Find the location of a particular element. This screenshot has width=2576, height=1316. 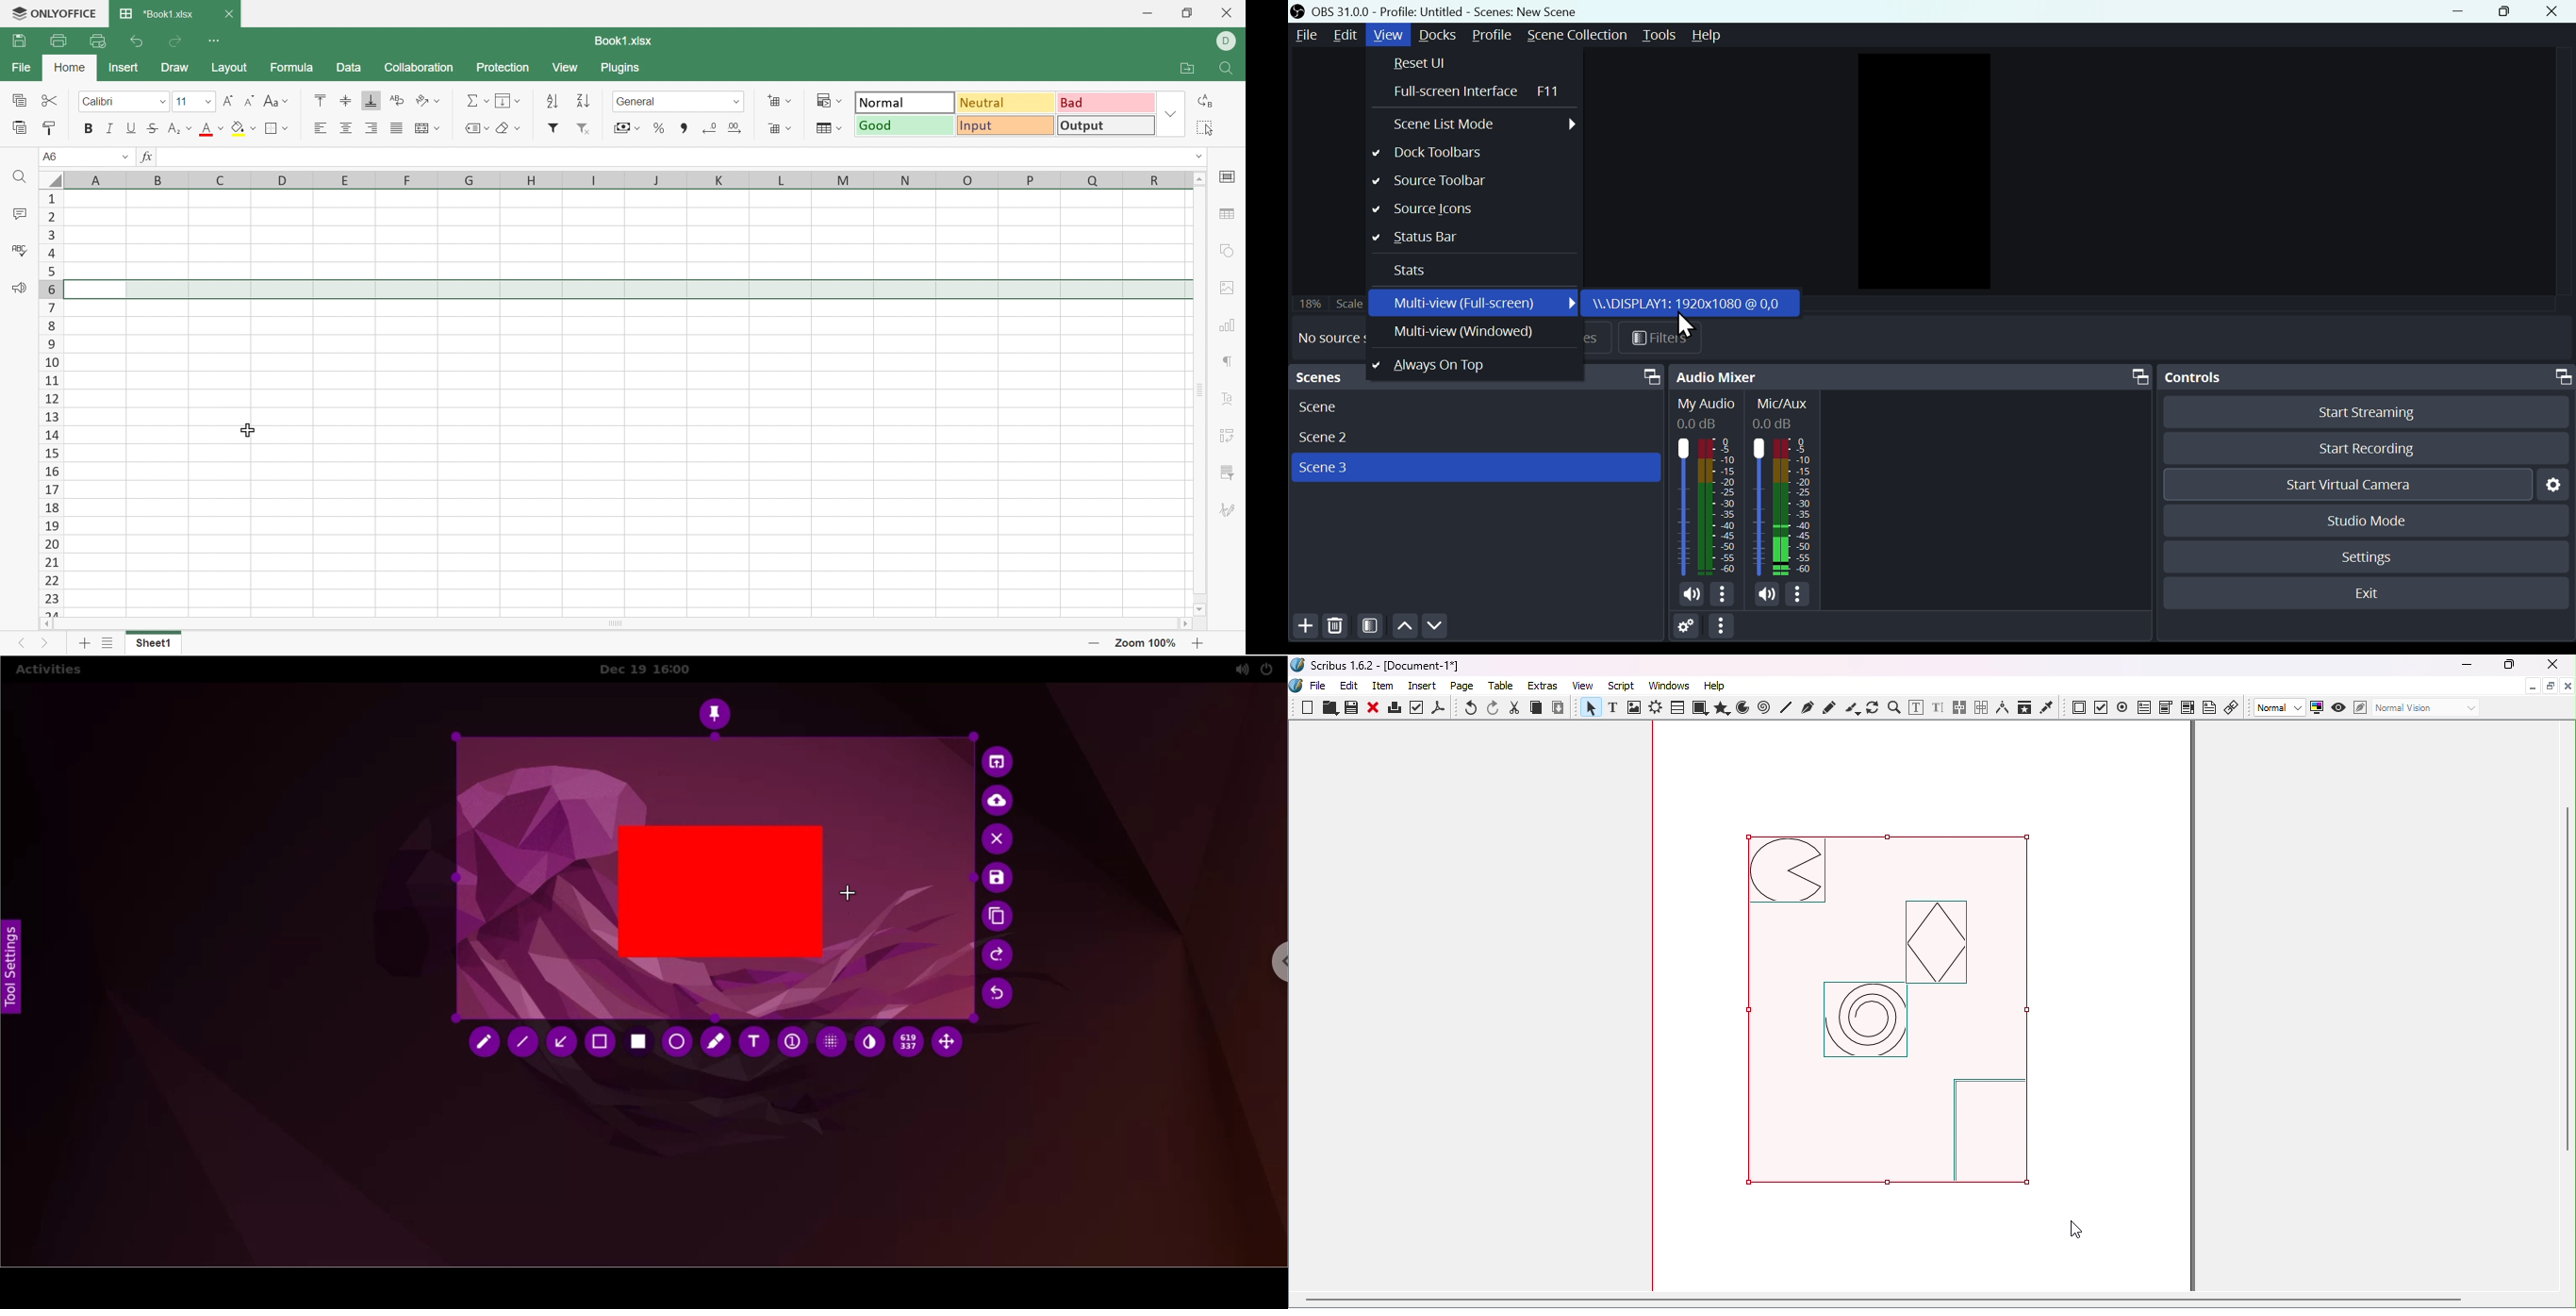

Settings is located at coordinates (2556, 486).